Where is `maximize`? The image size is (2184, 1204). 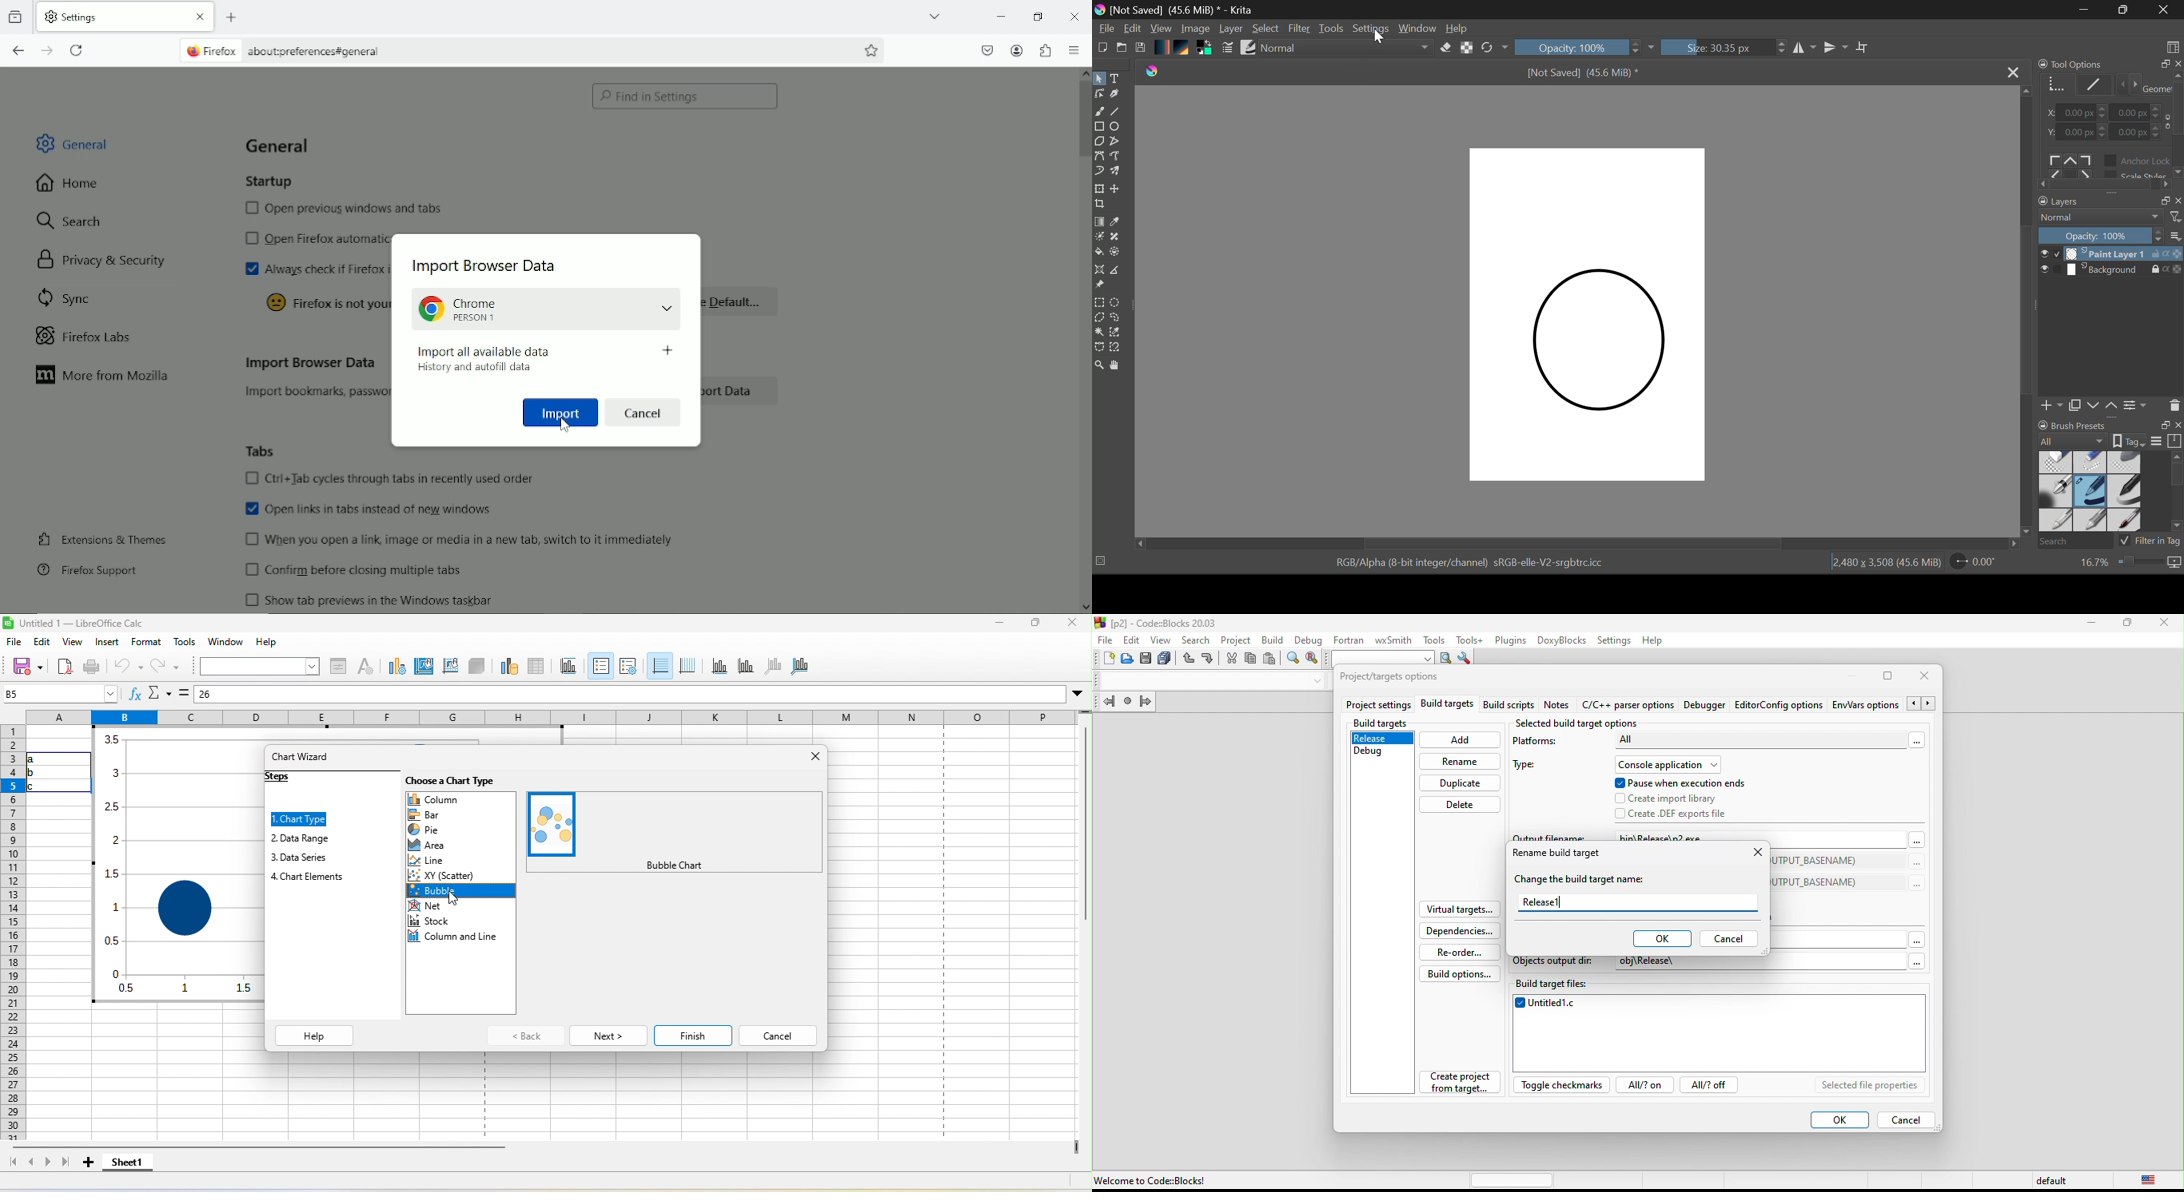
maximize is located at coordinates (1888, 679).